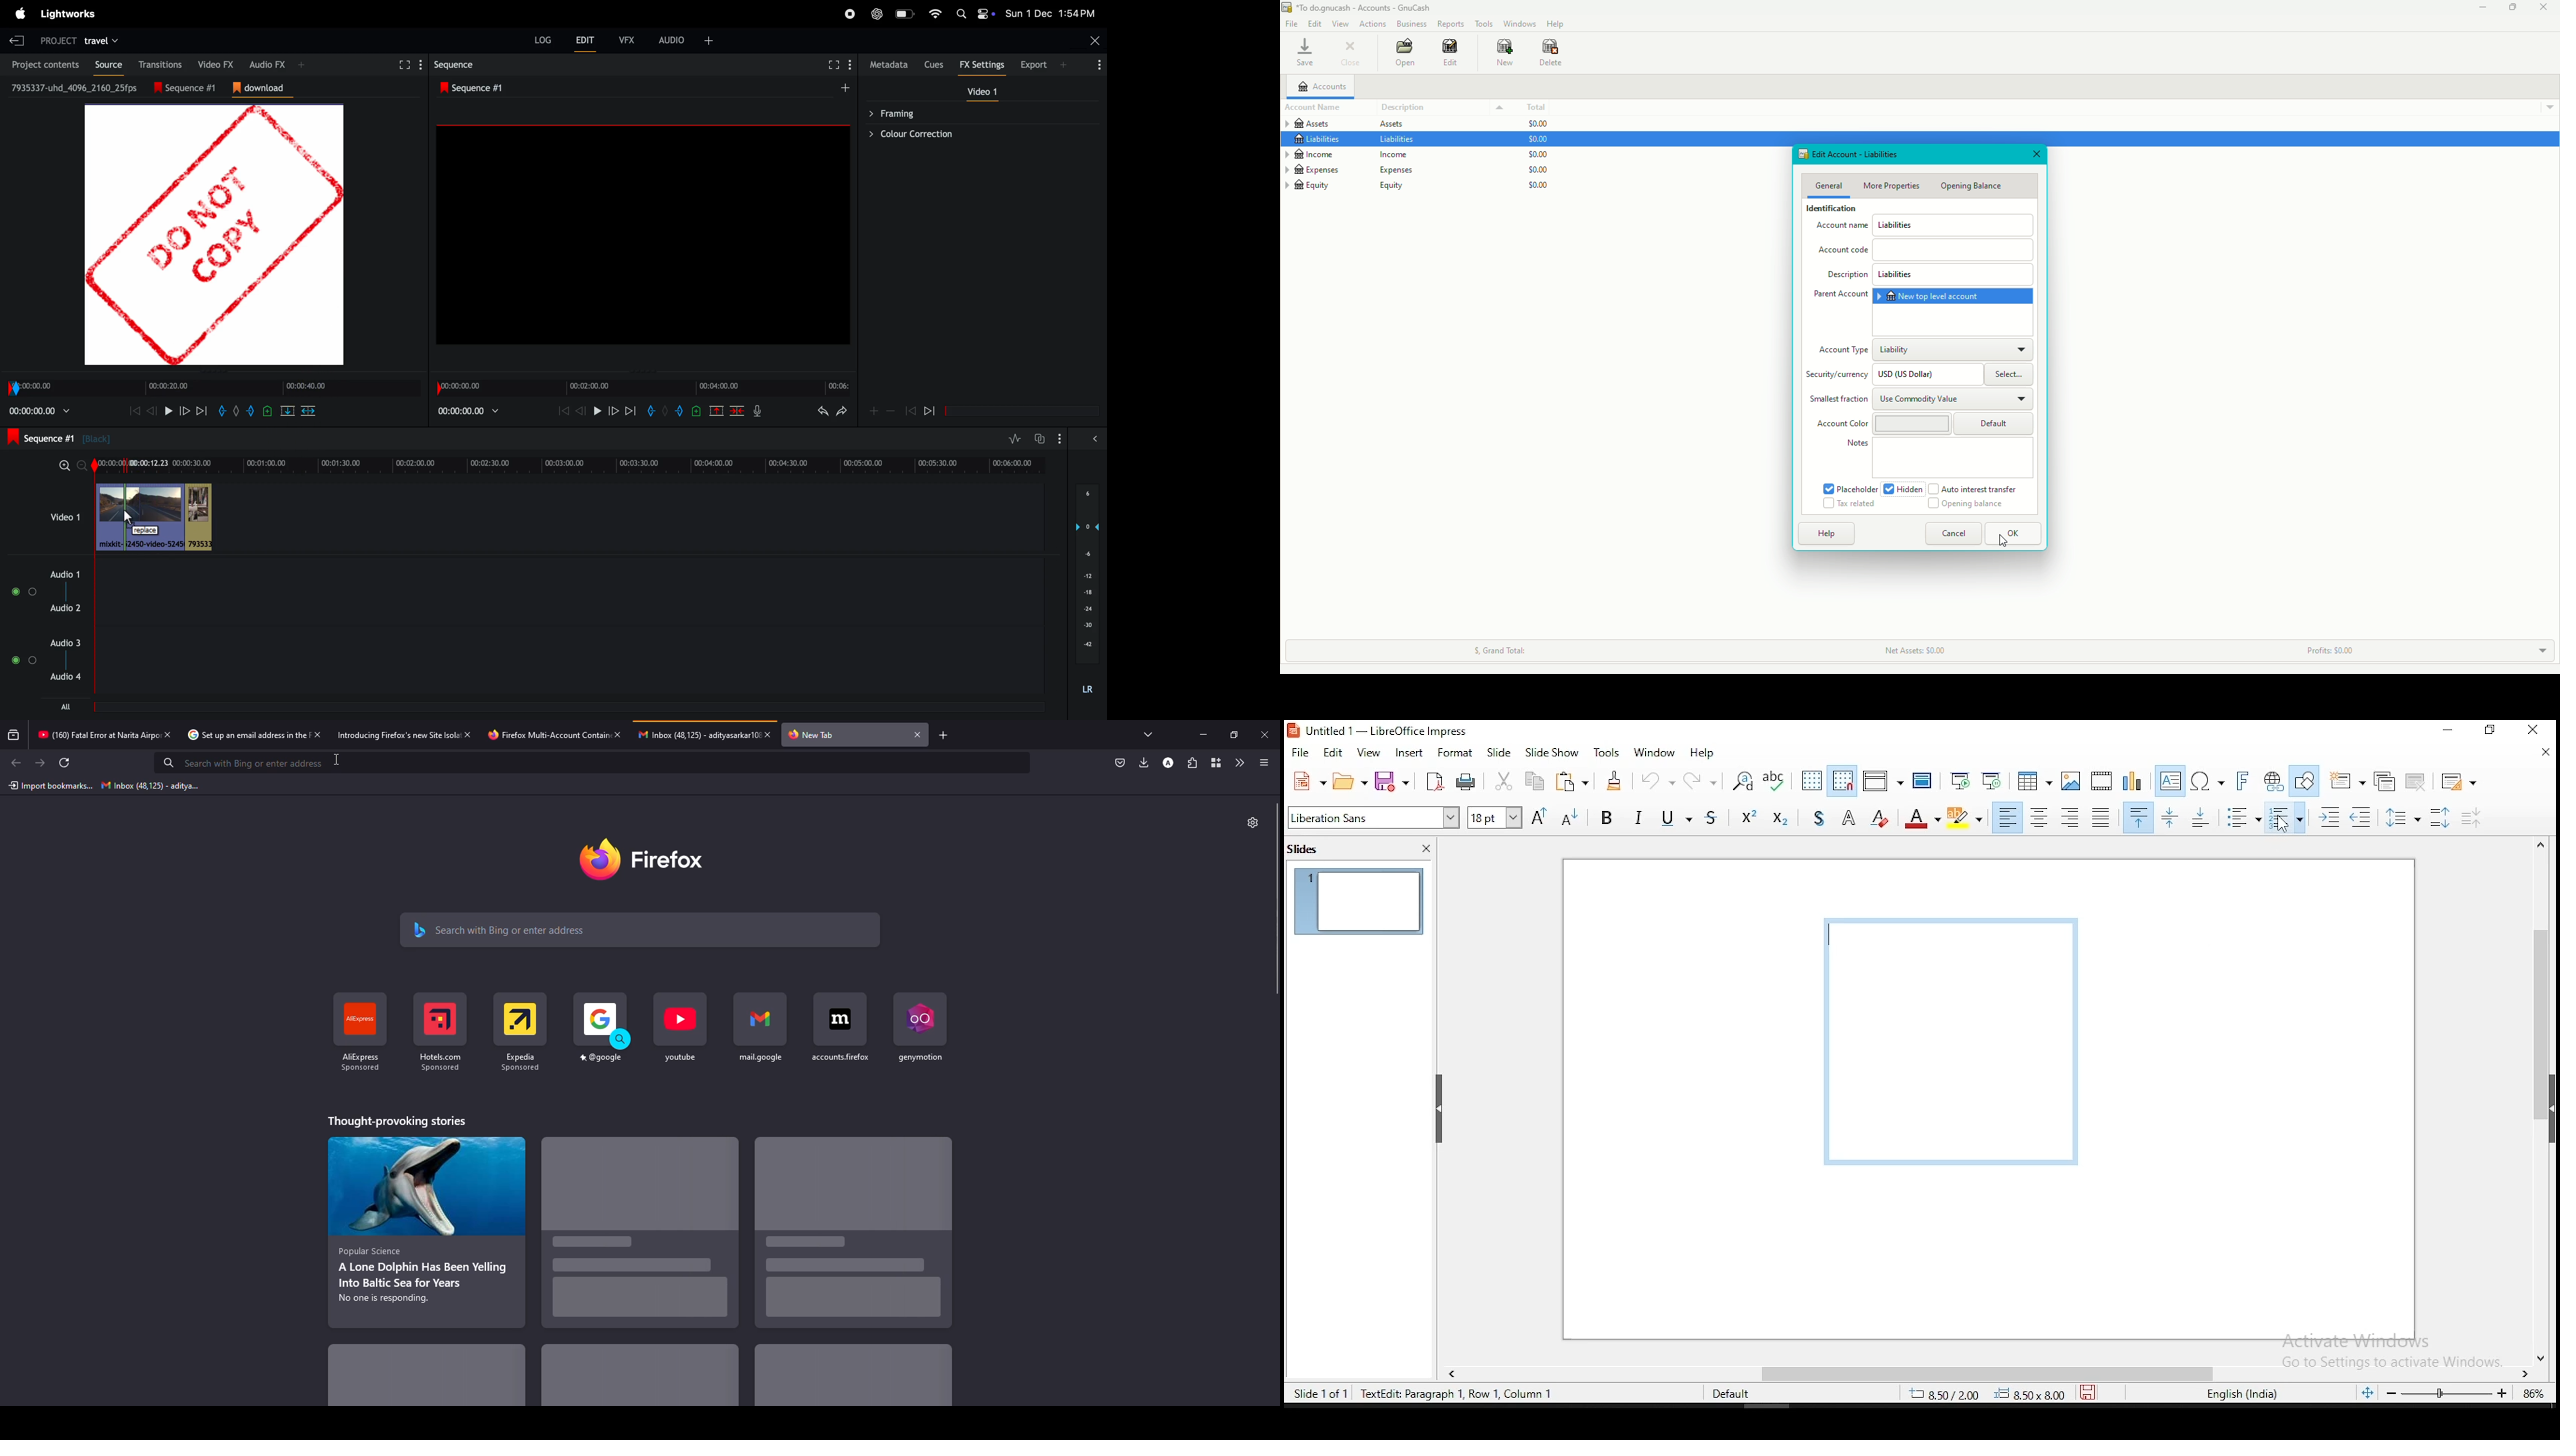 The image size is (2576, 1456). I want to click on chatgpt, so click(877, 14).